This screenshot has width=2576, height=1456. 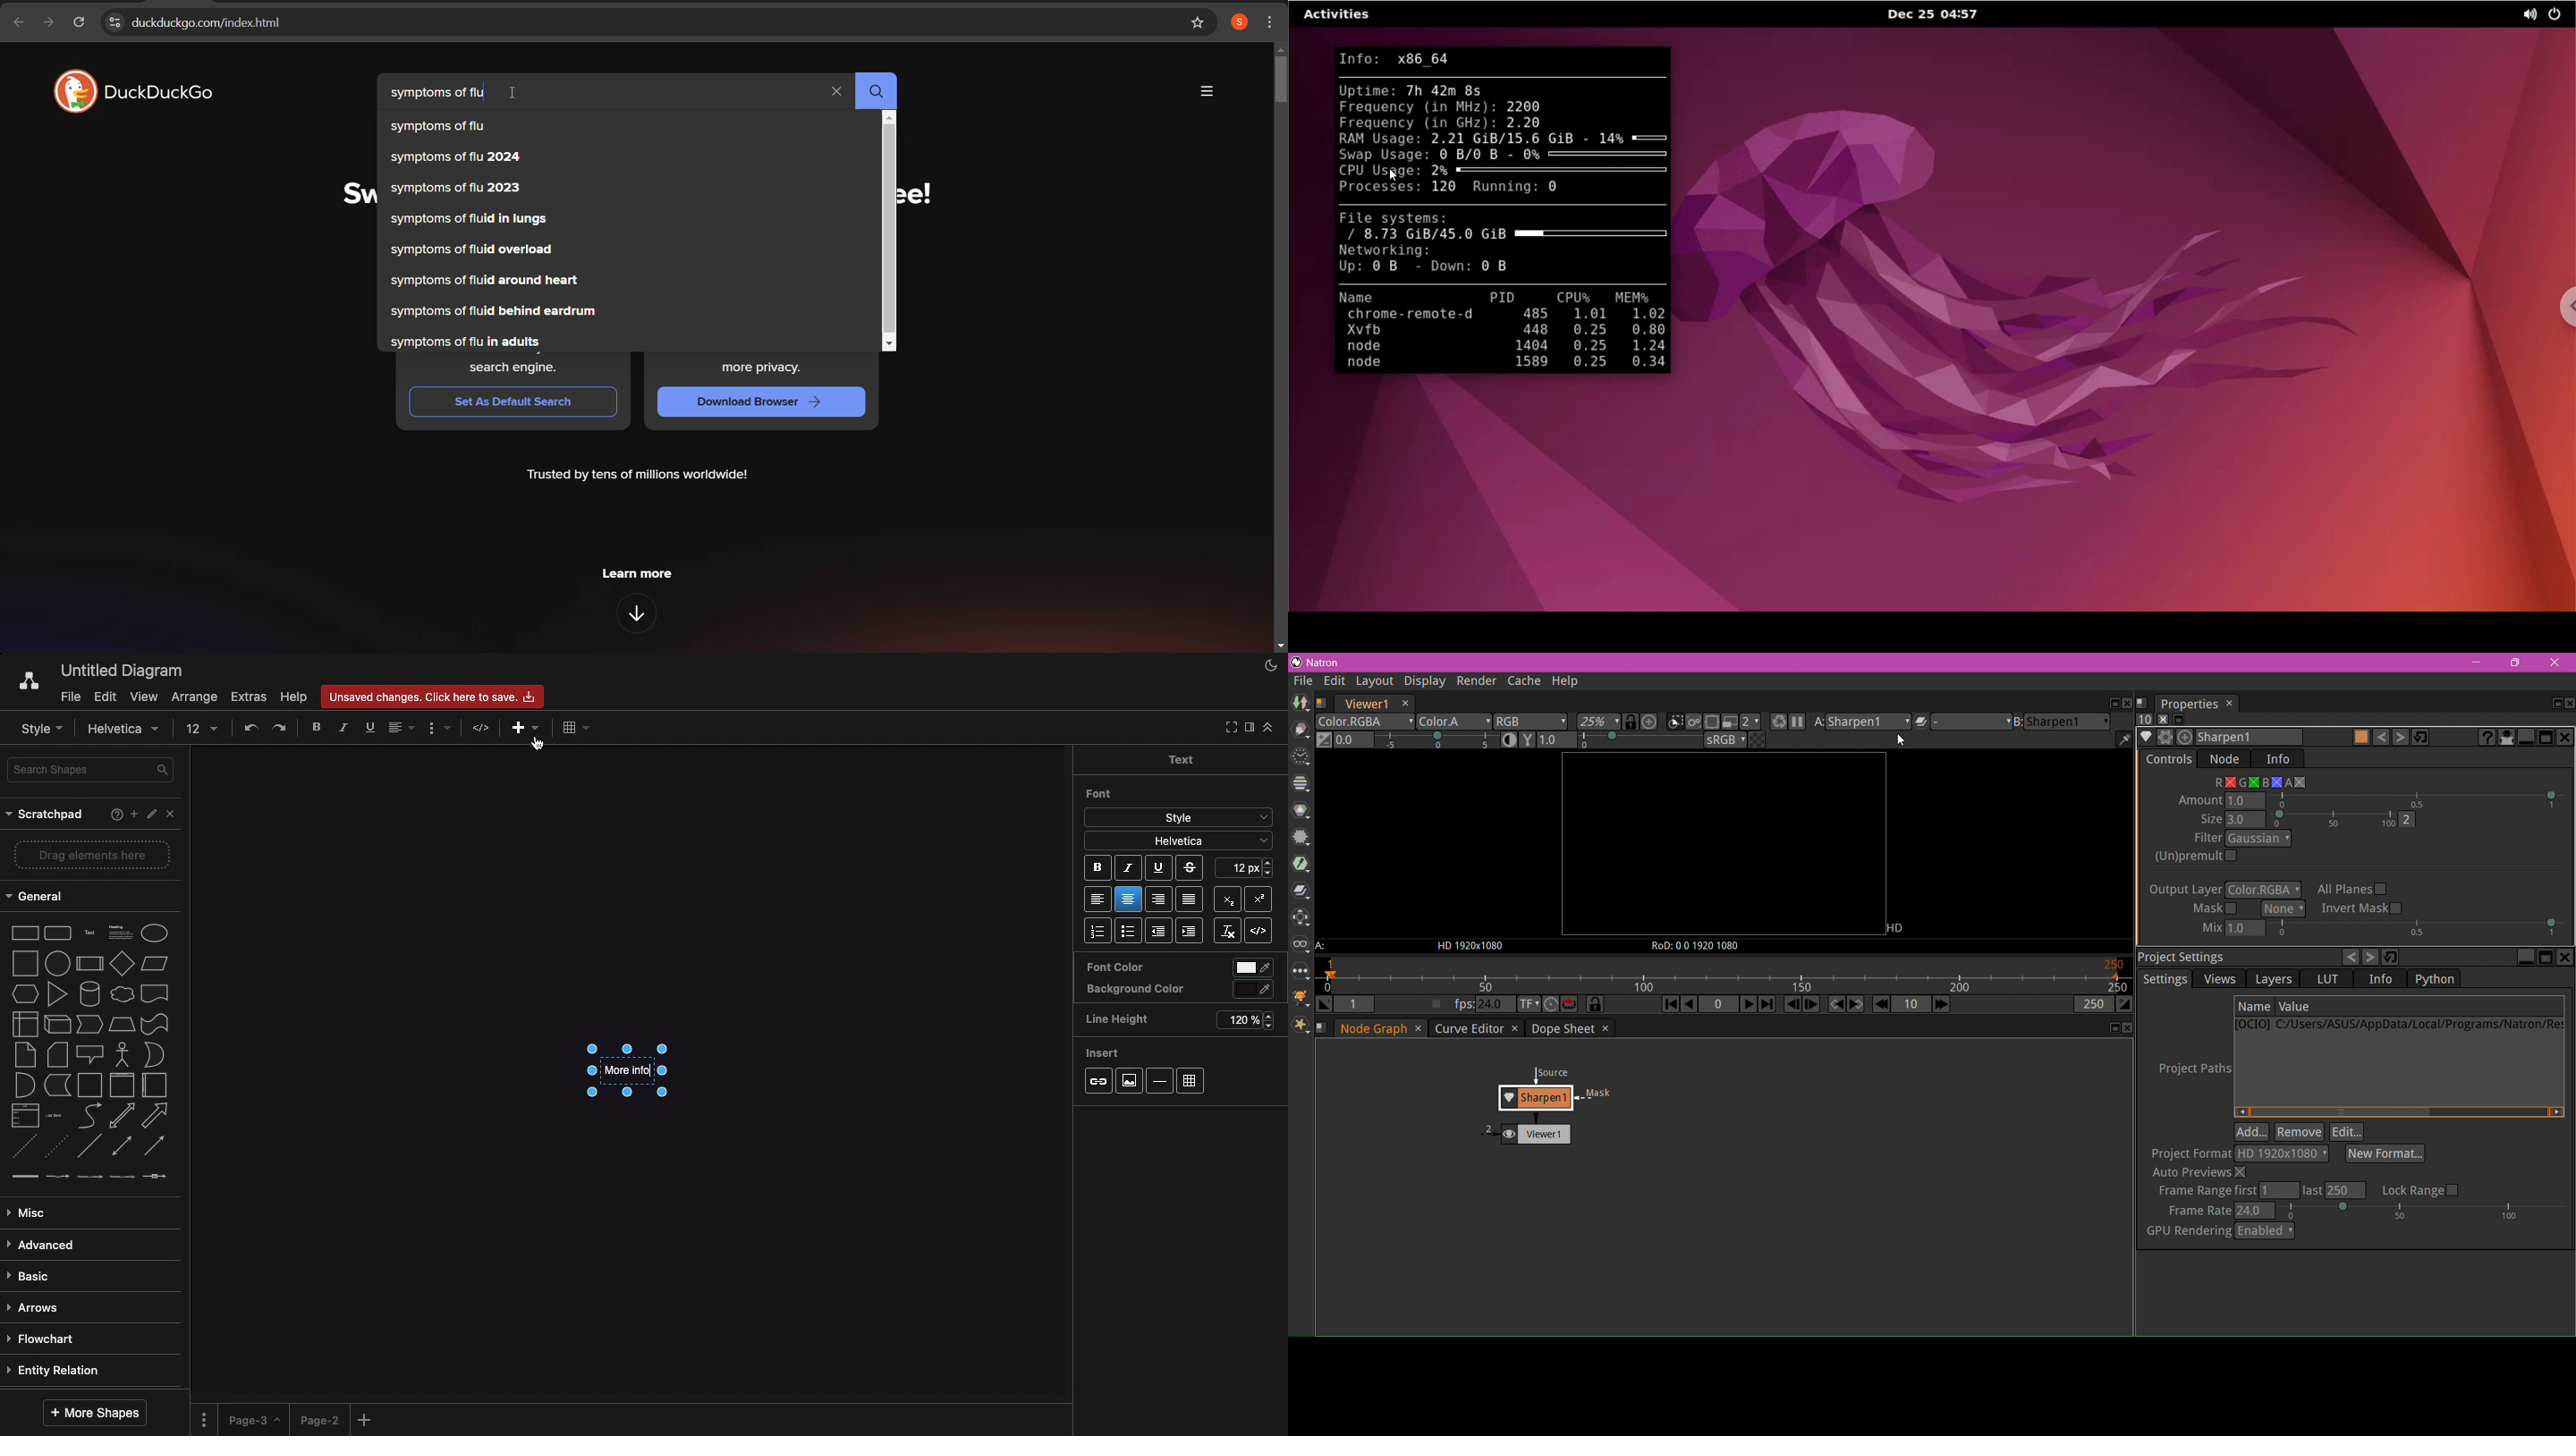 I want to click on text, so click(x=90, y=934).